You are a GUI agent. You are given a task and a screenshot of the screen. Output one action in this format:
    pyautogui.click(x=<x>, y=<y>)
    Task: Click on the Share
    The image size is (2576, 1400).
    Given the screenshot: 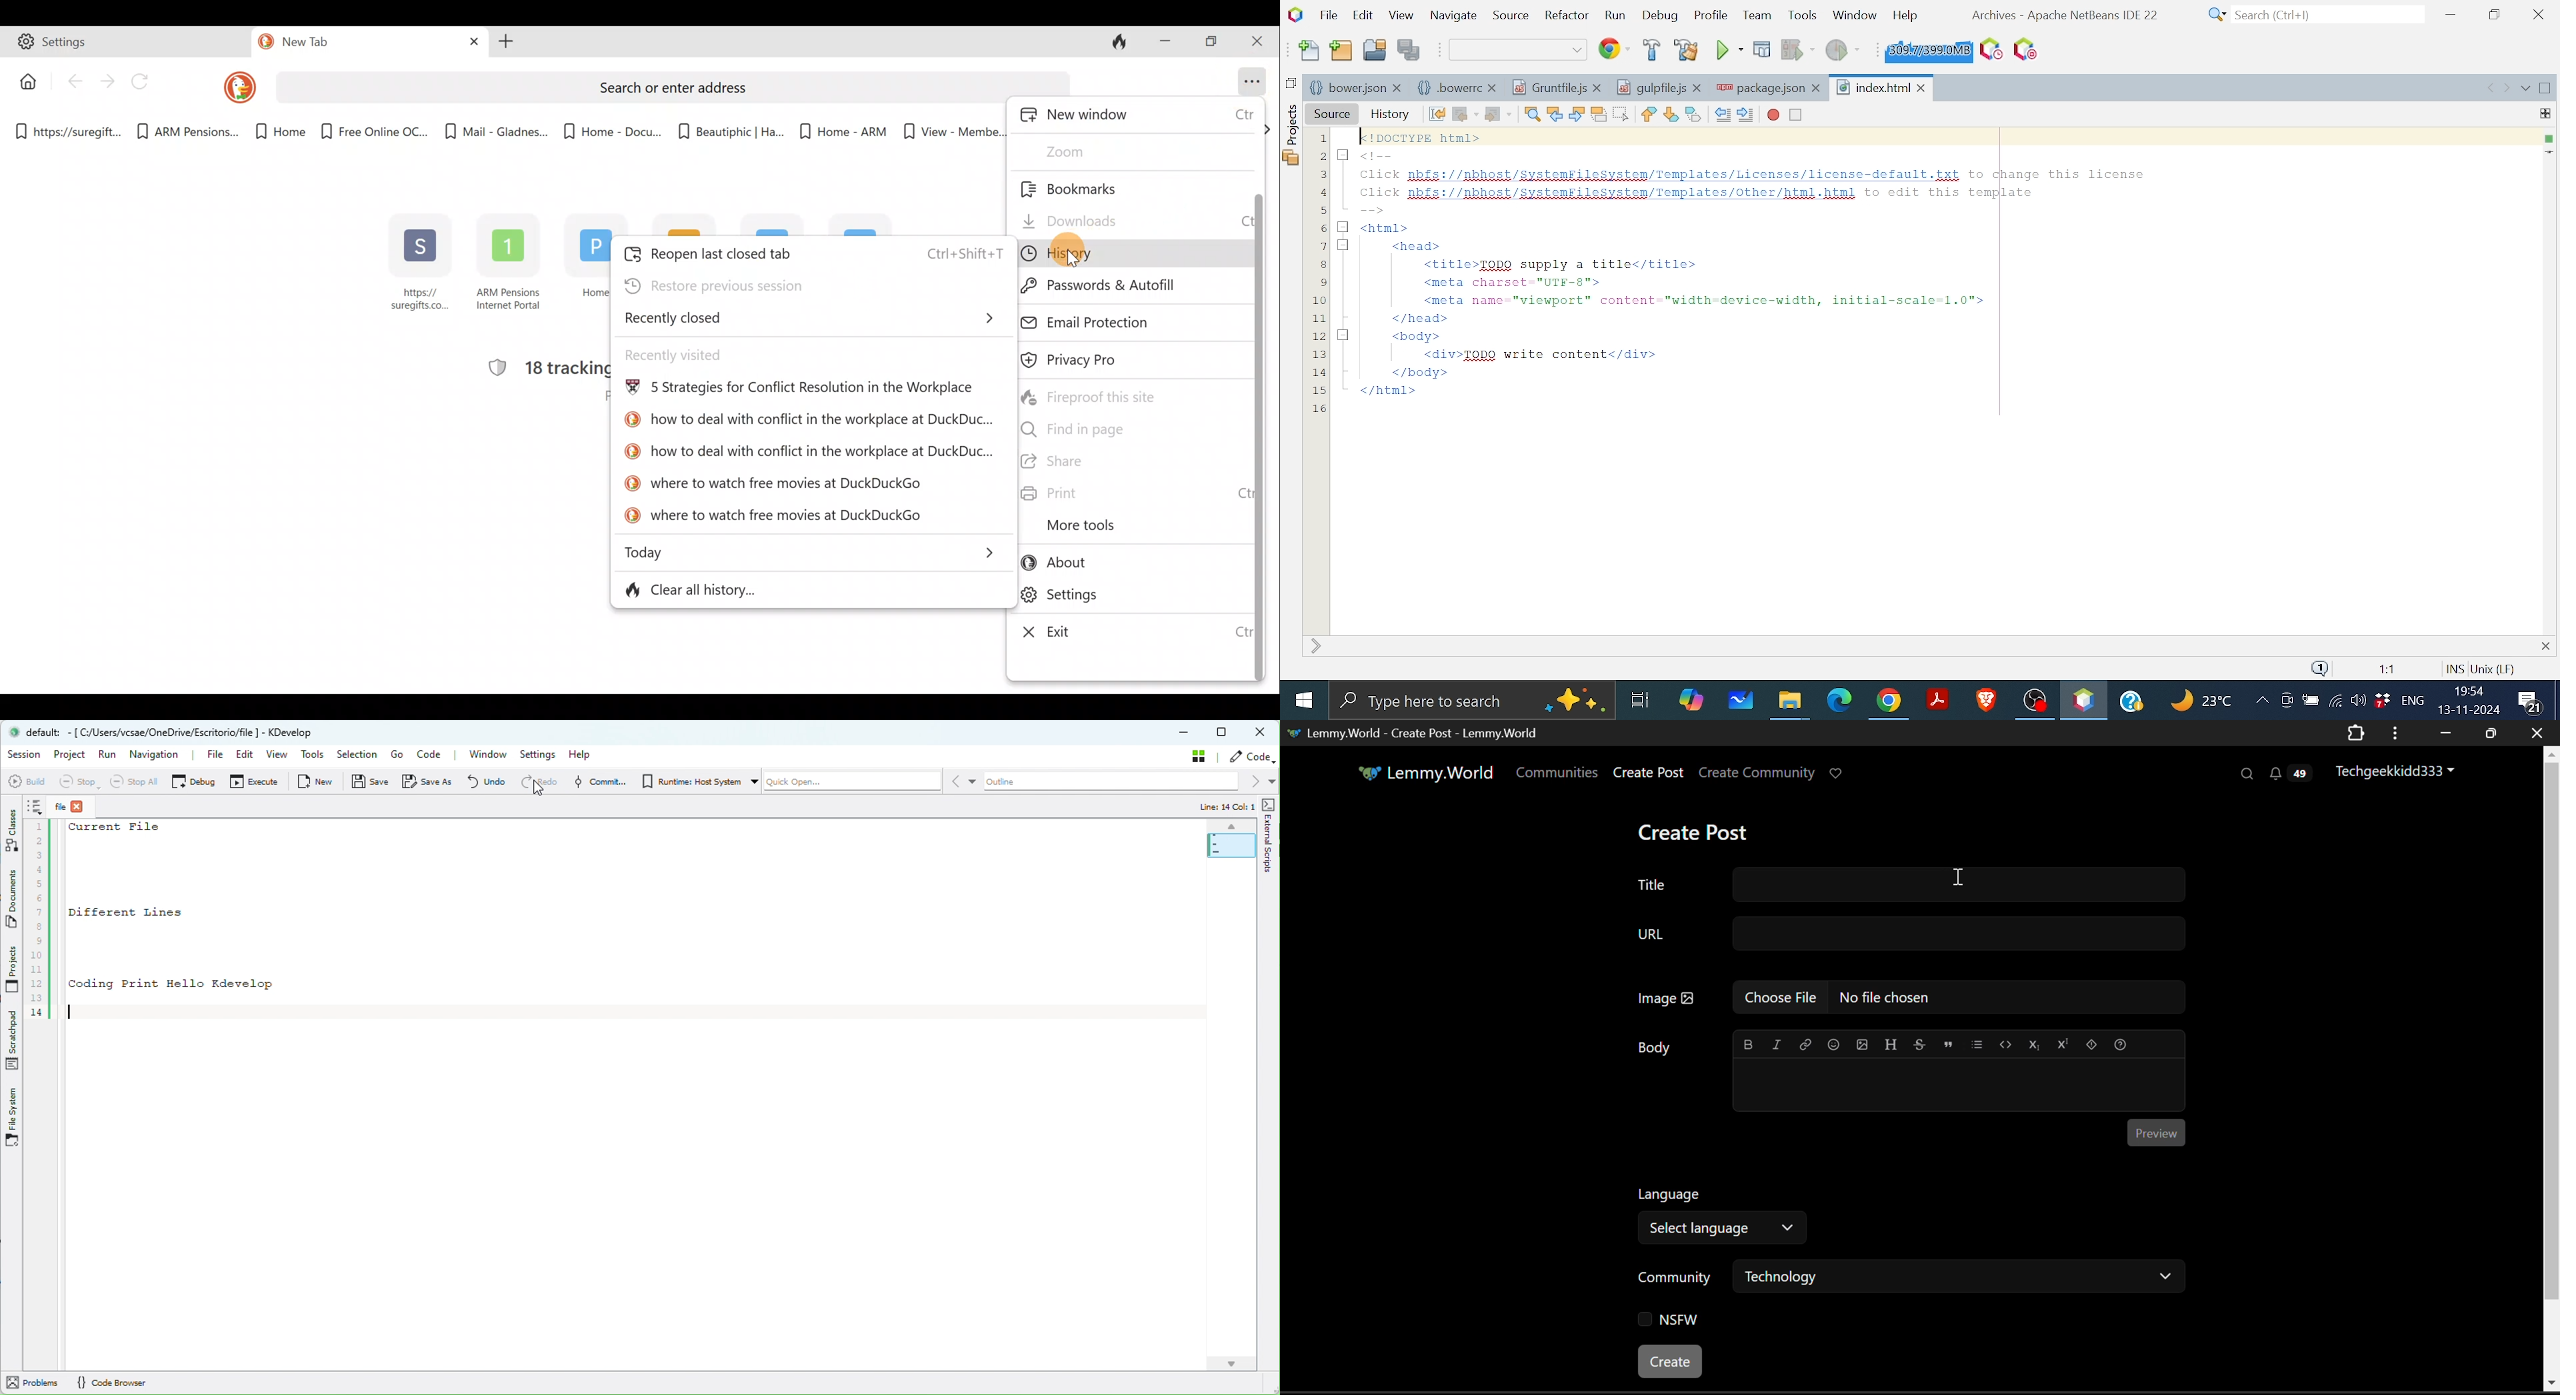 What is the action you would take?
    pyautogui.click(x=1130, y=463)
    